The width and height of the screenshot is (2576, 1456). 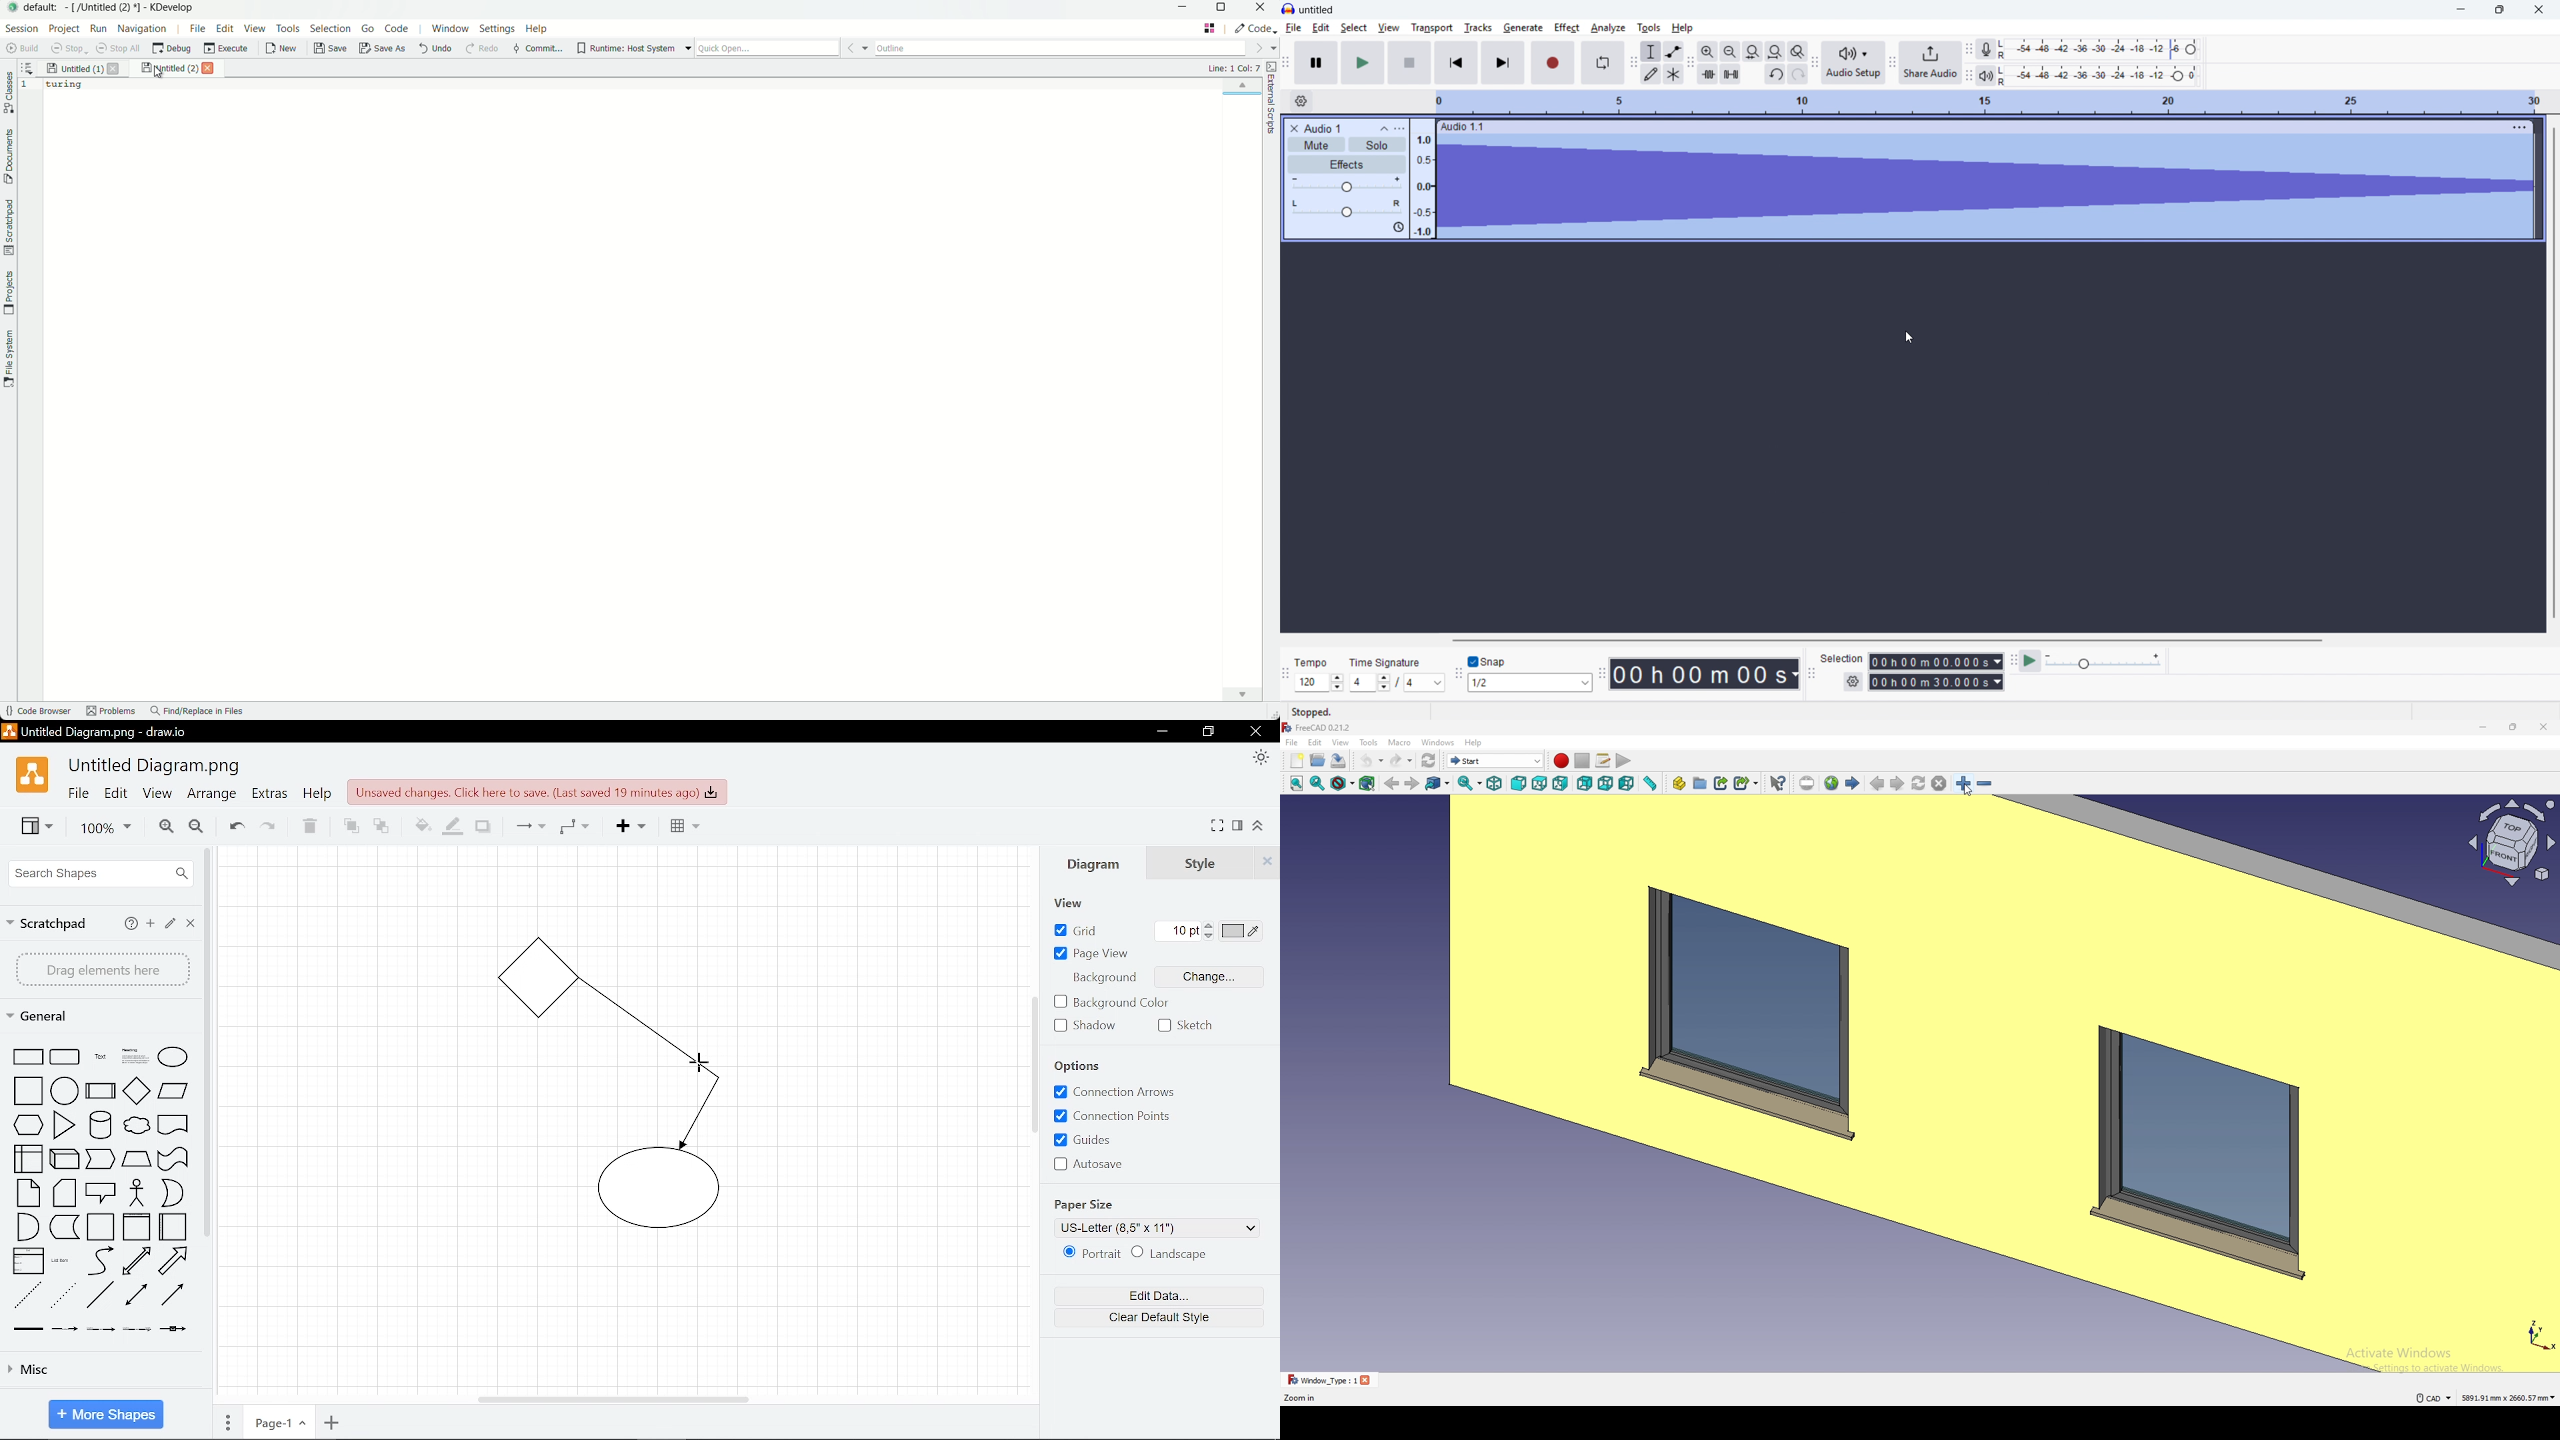 I want to click on play , so click(x=1363, y=63).